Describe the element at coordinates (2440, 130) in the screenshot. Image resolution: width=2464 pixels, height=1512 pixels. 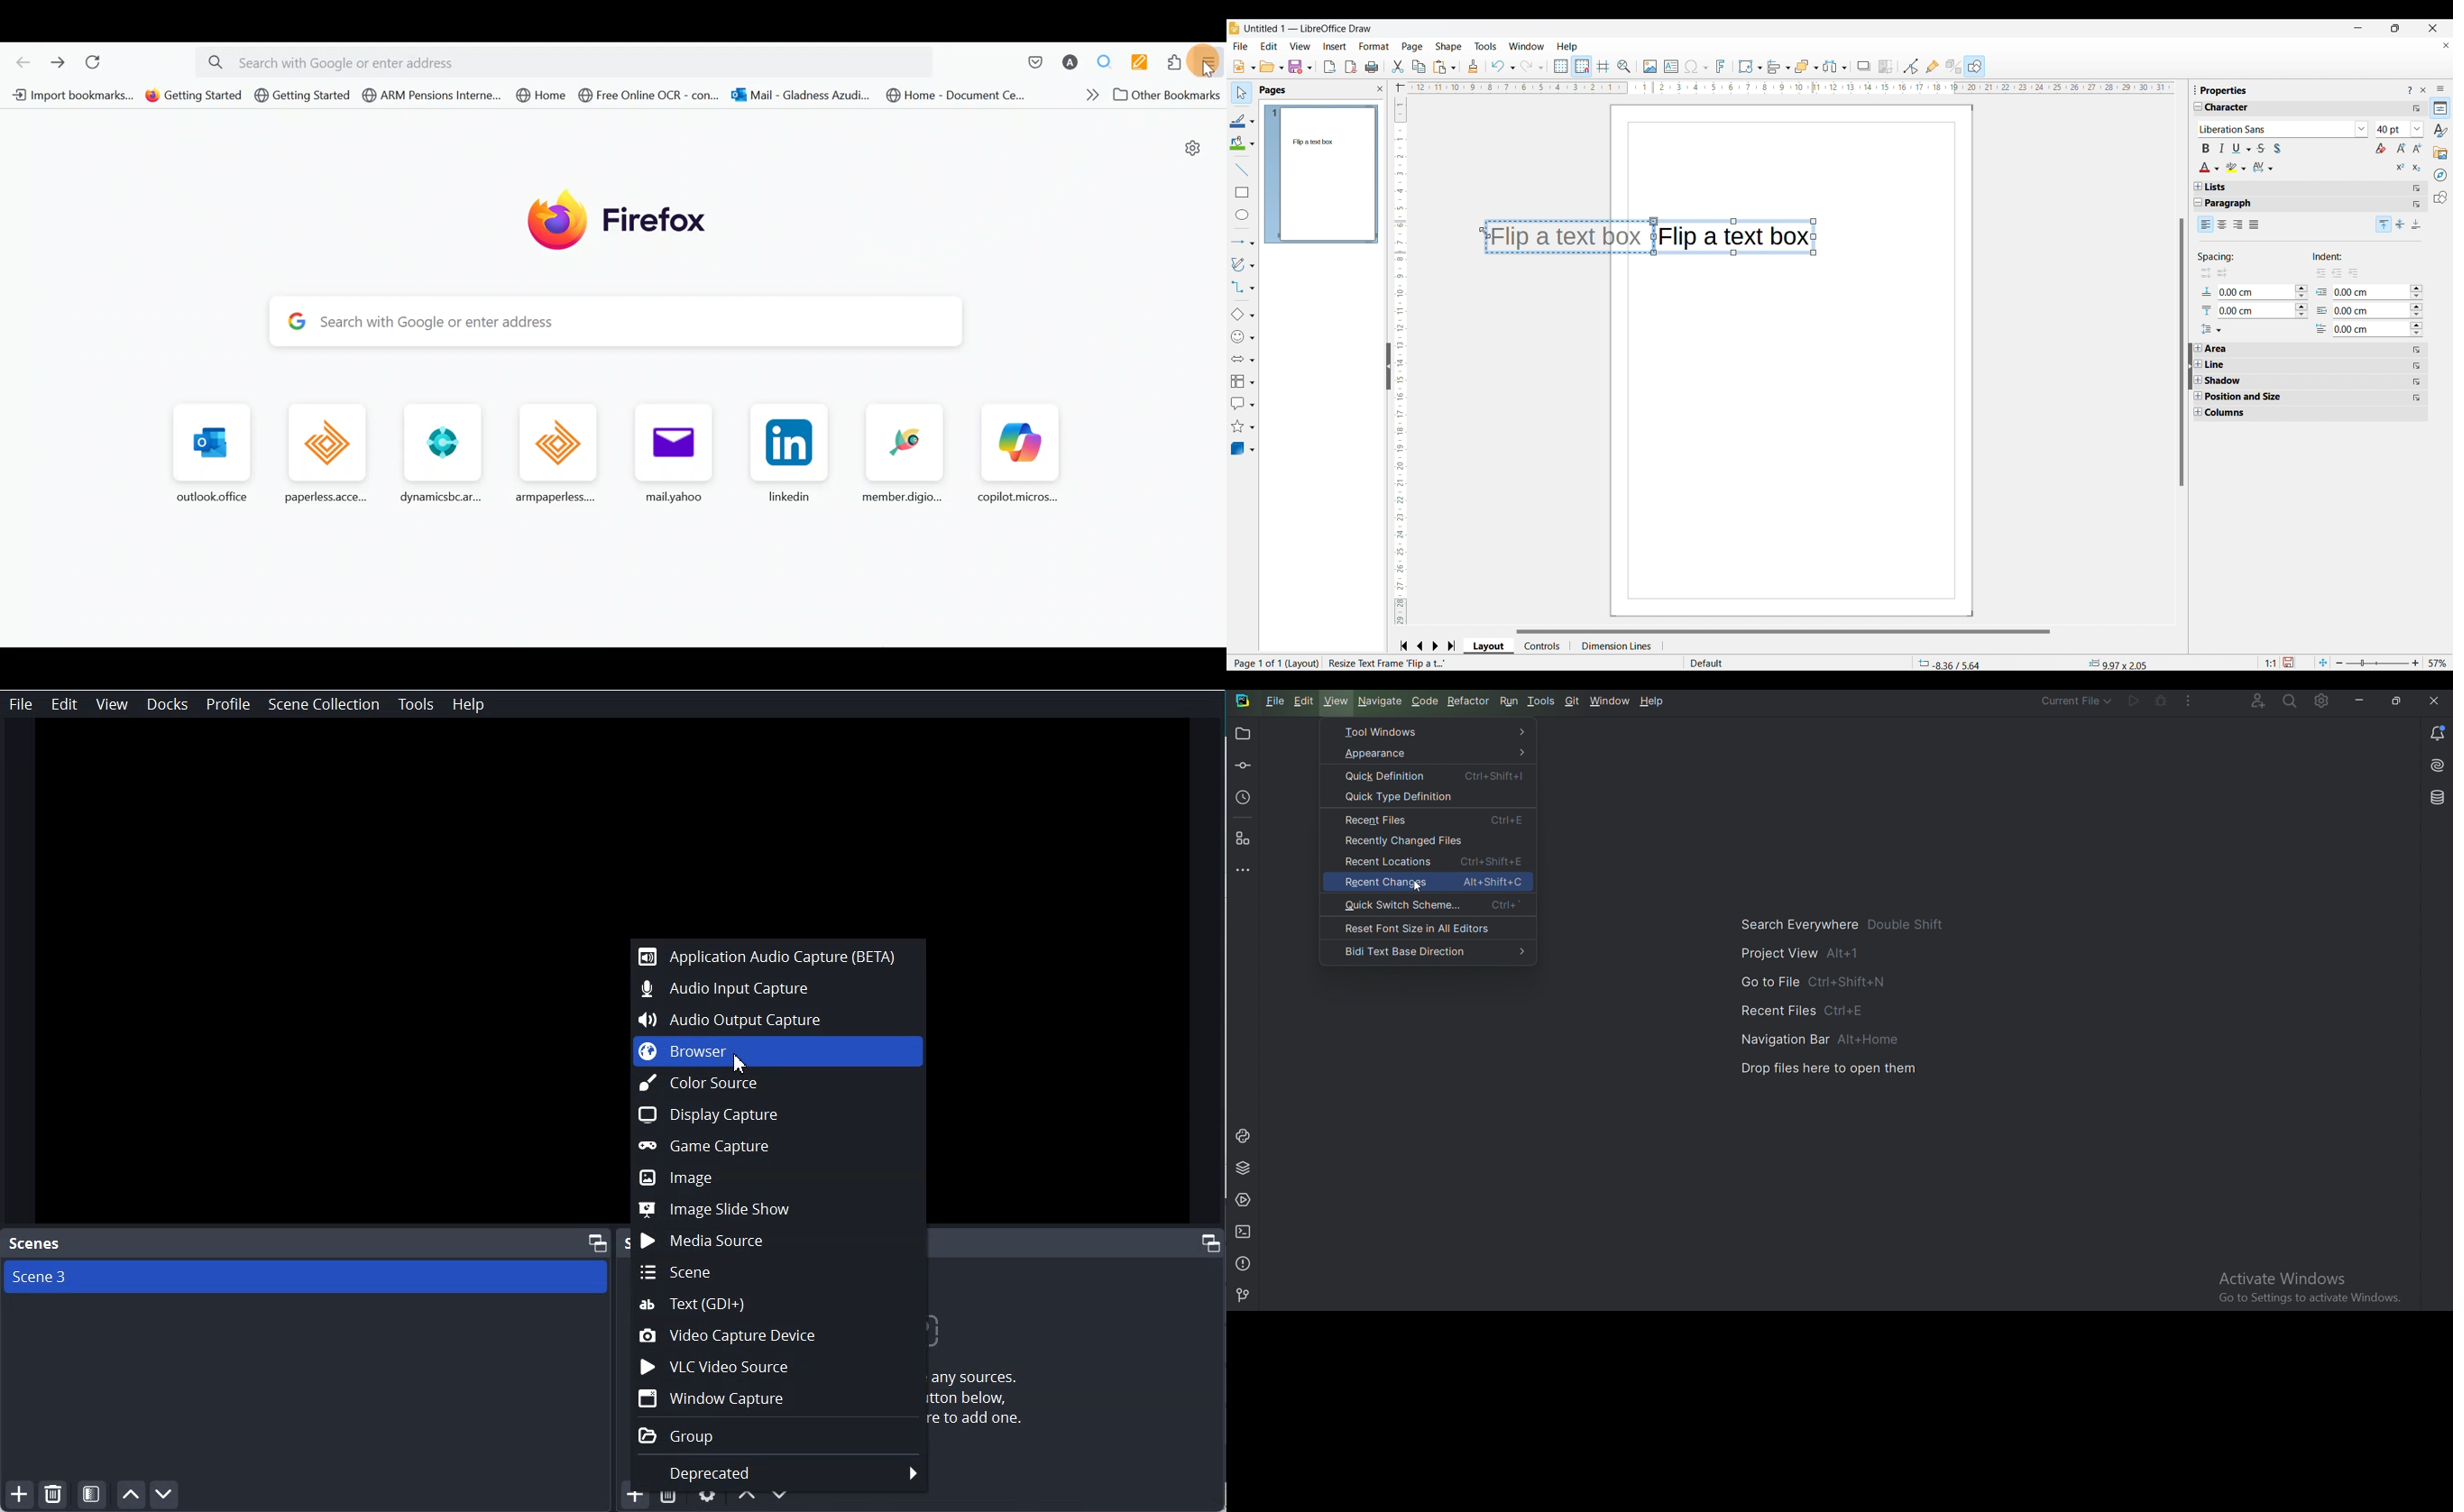
I see `Styles` at that location.